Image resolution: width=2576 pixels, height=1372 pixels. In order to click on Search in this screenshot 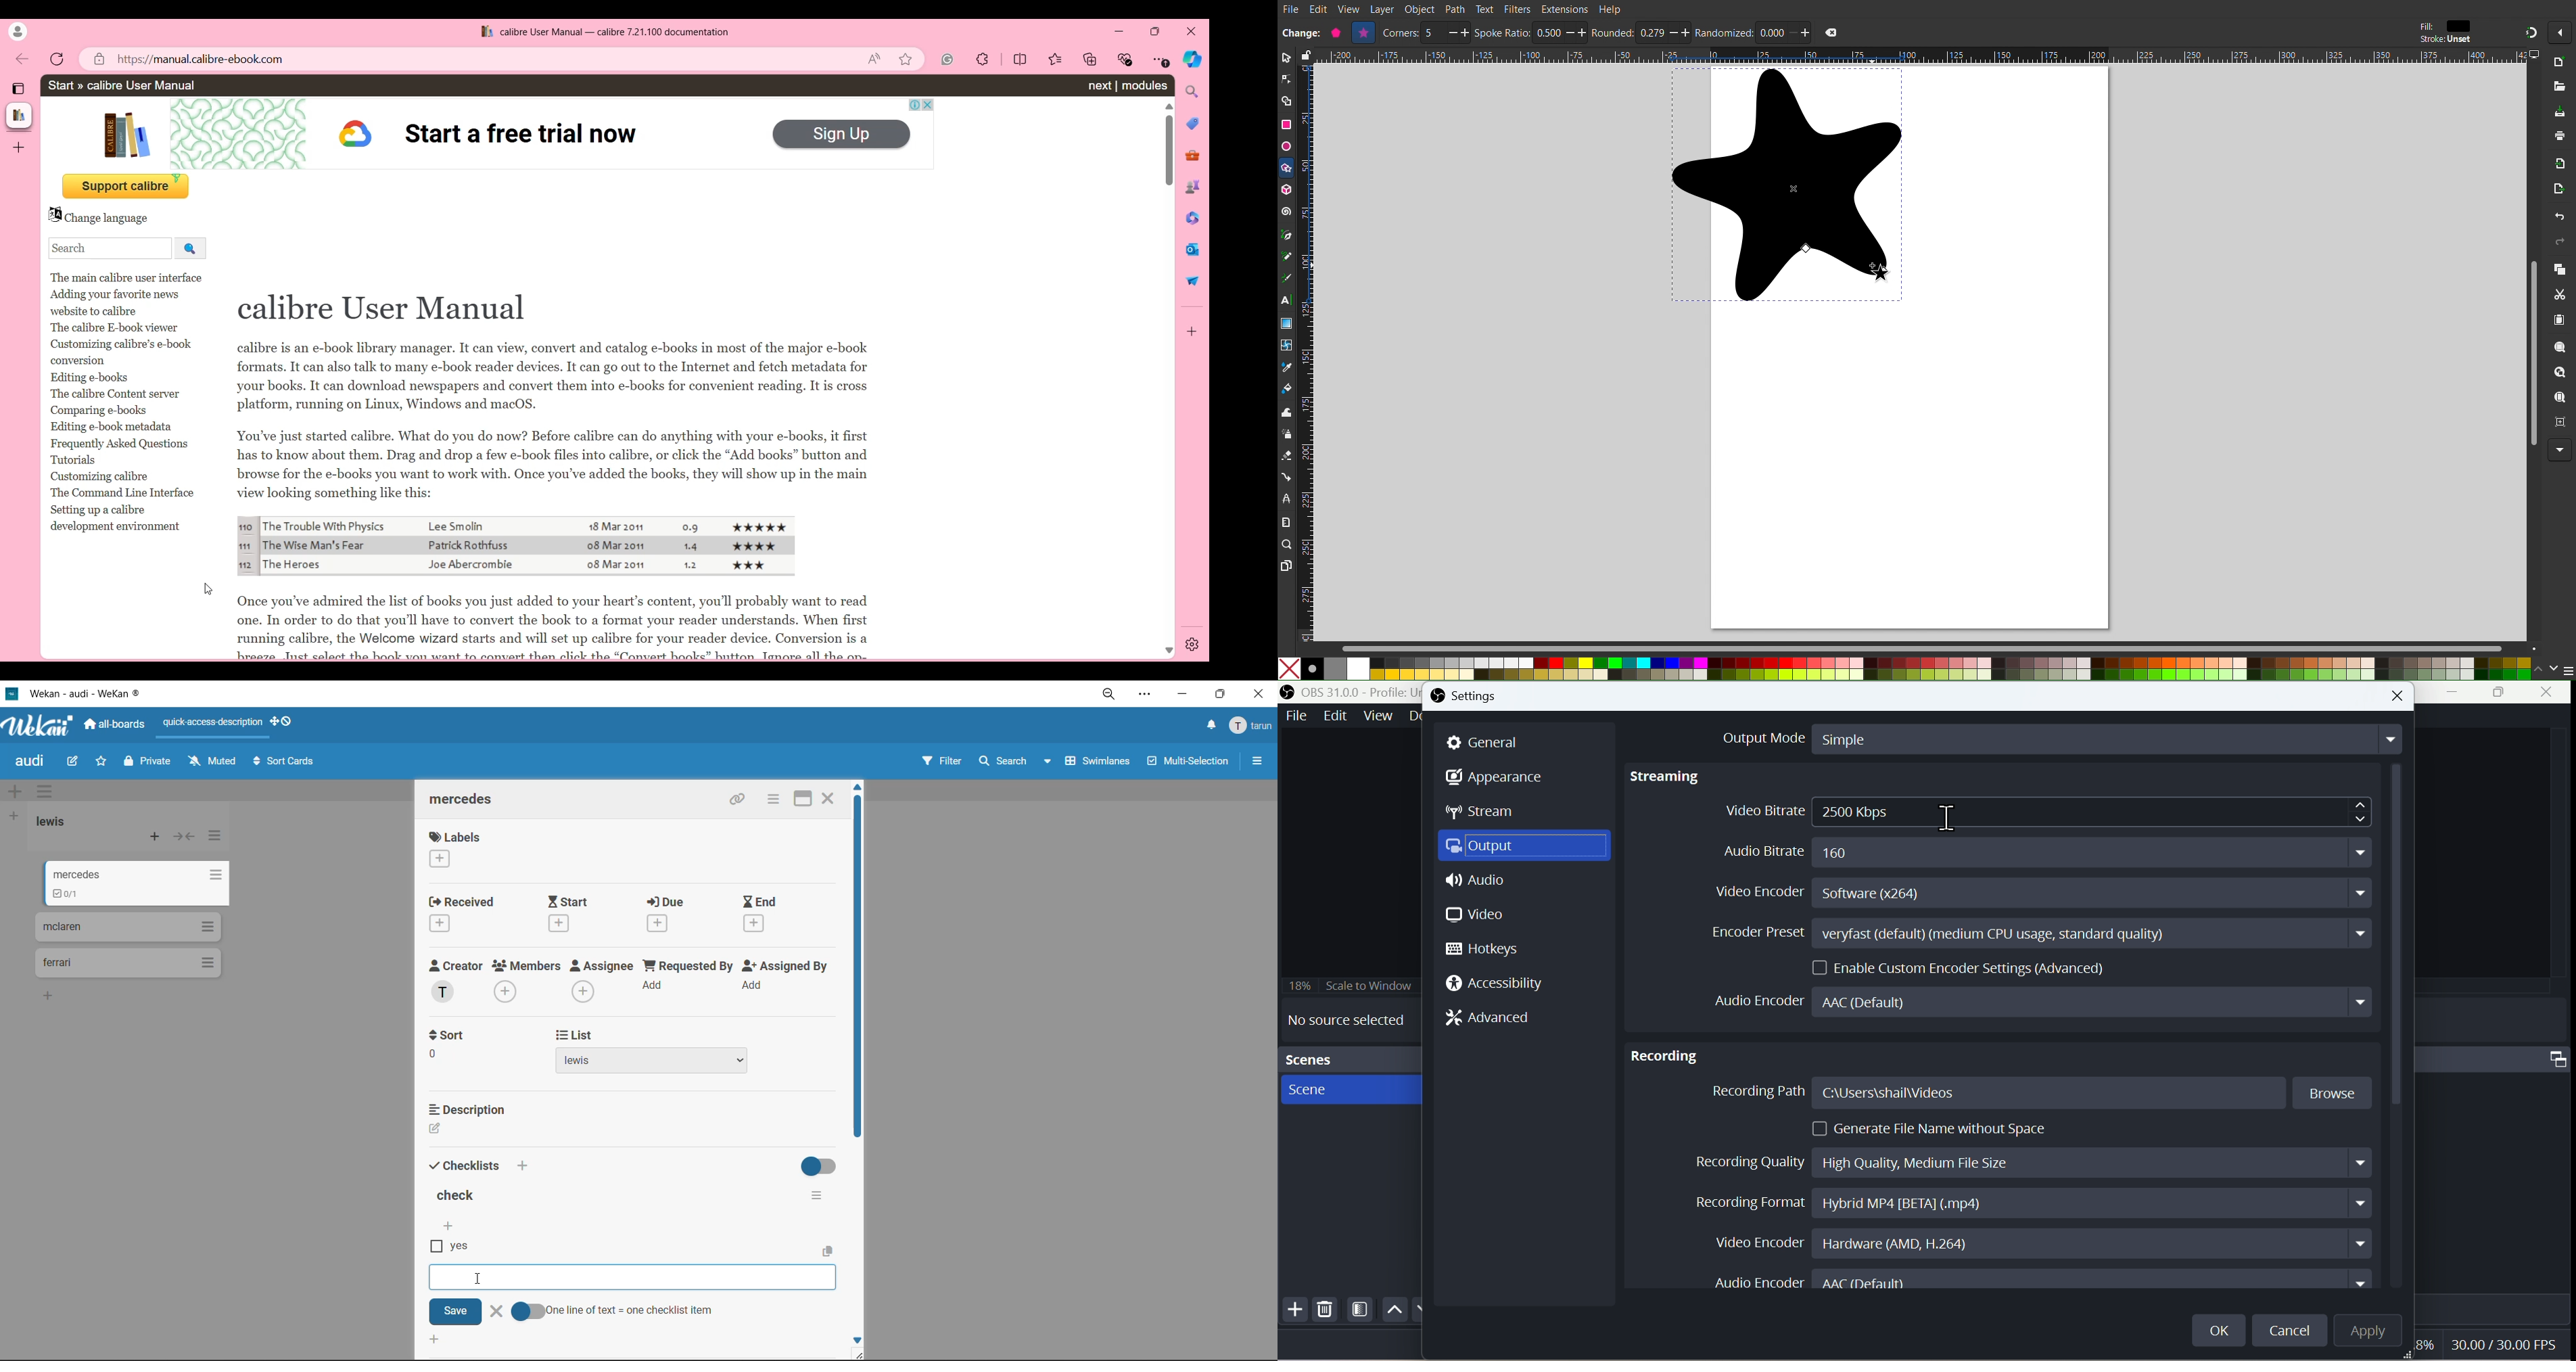, I will do `click(189, 248)`.